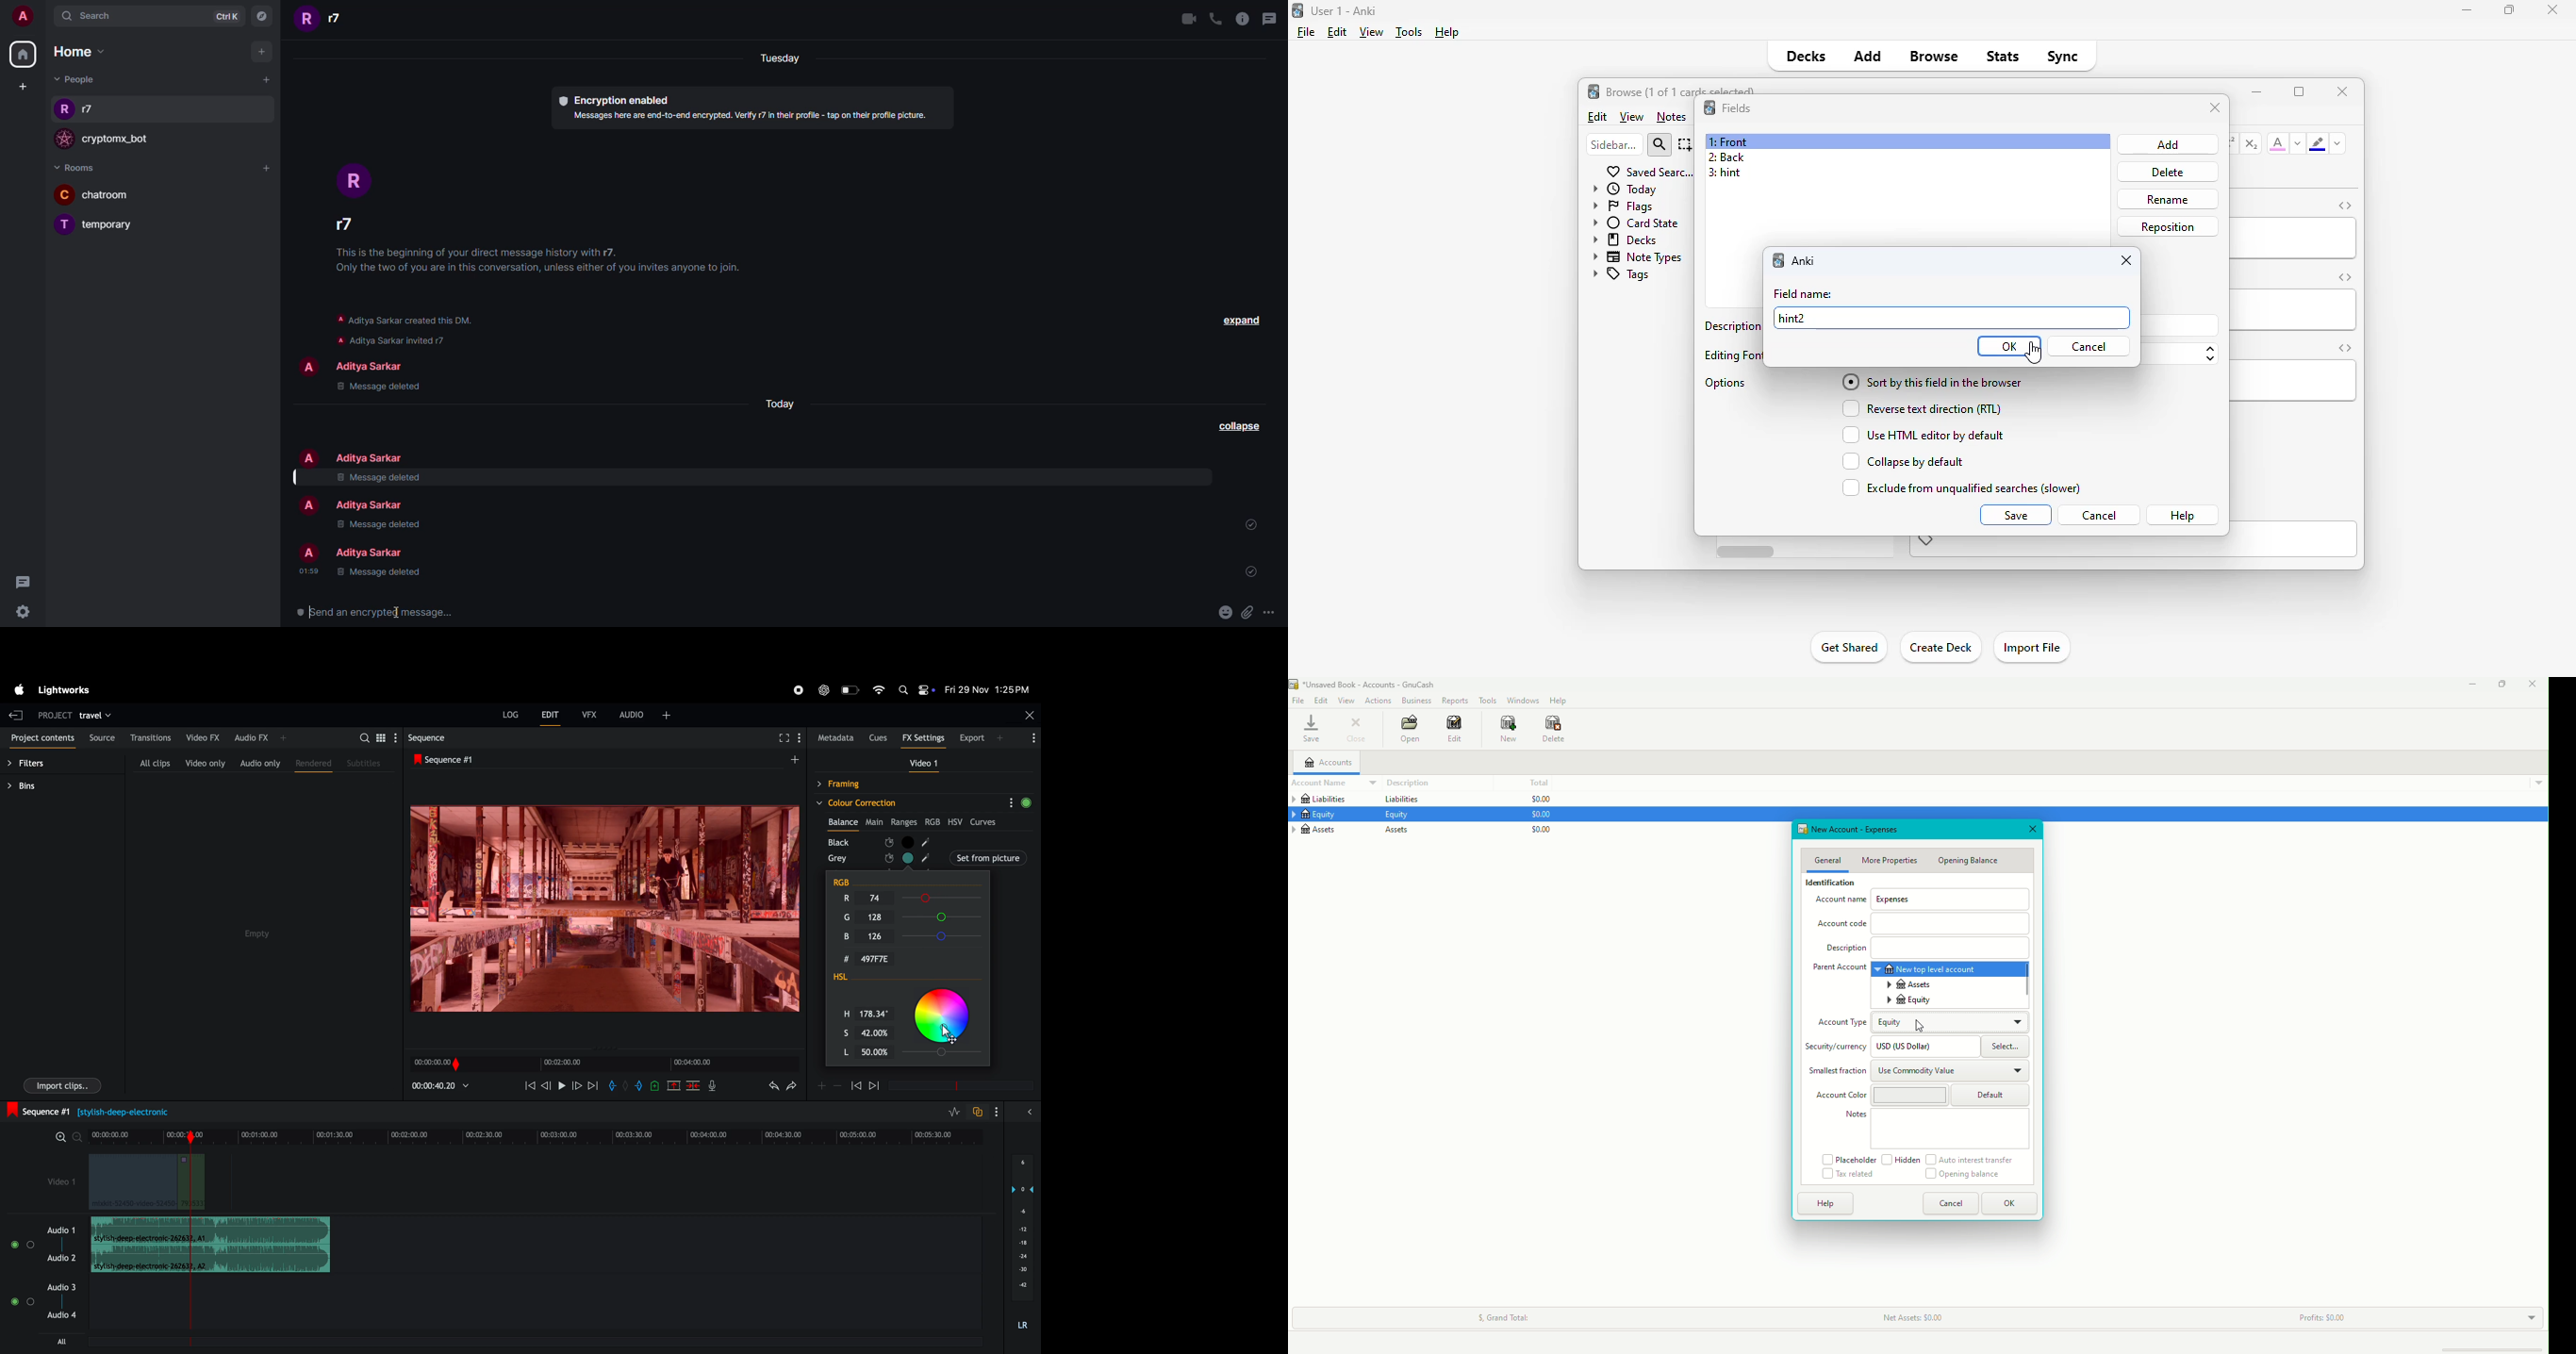 This screenshot has height=1372, width=2576. Describe the element at coordinates (882, 899) in the screenshot. I see `R Input` at that location.